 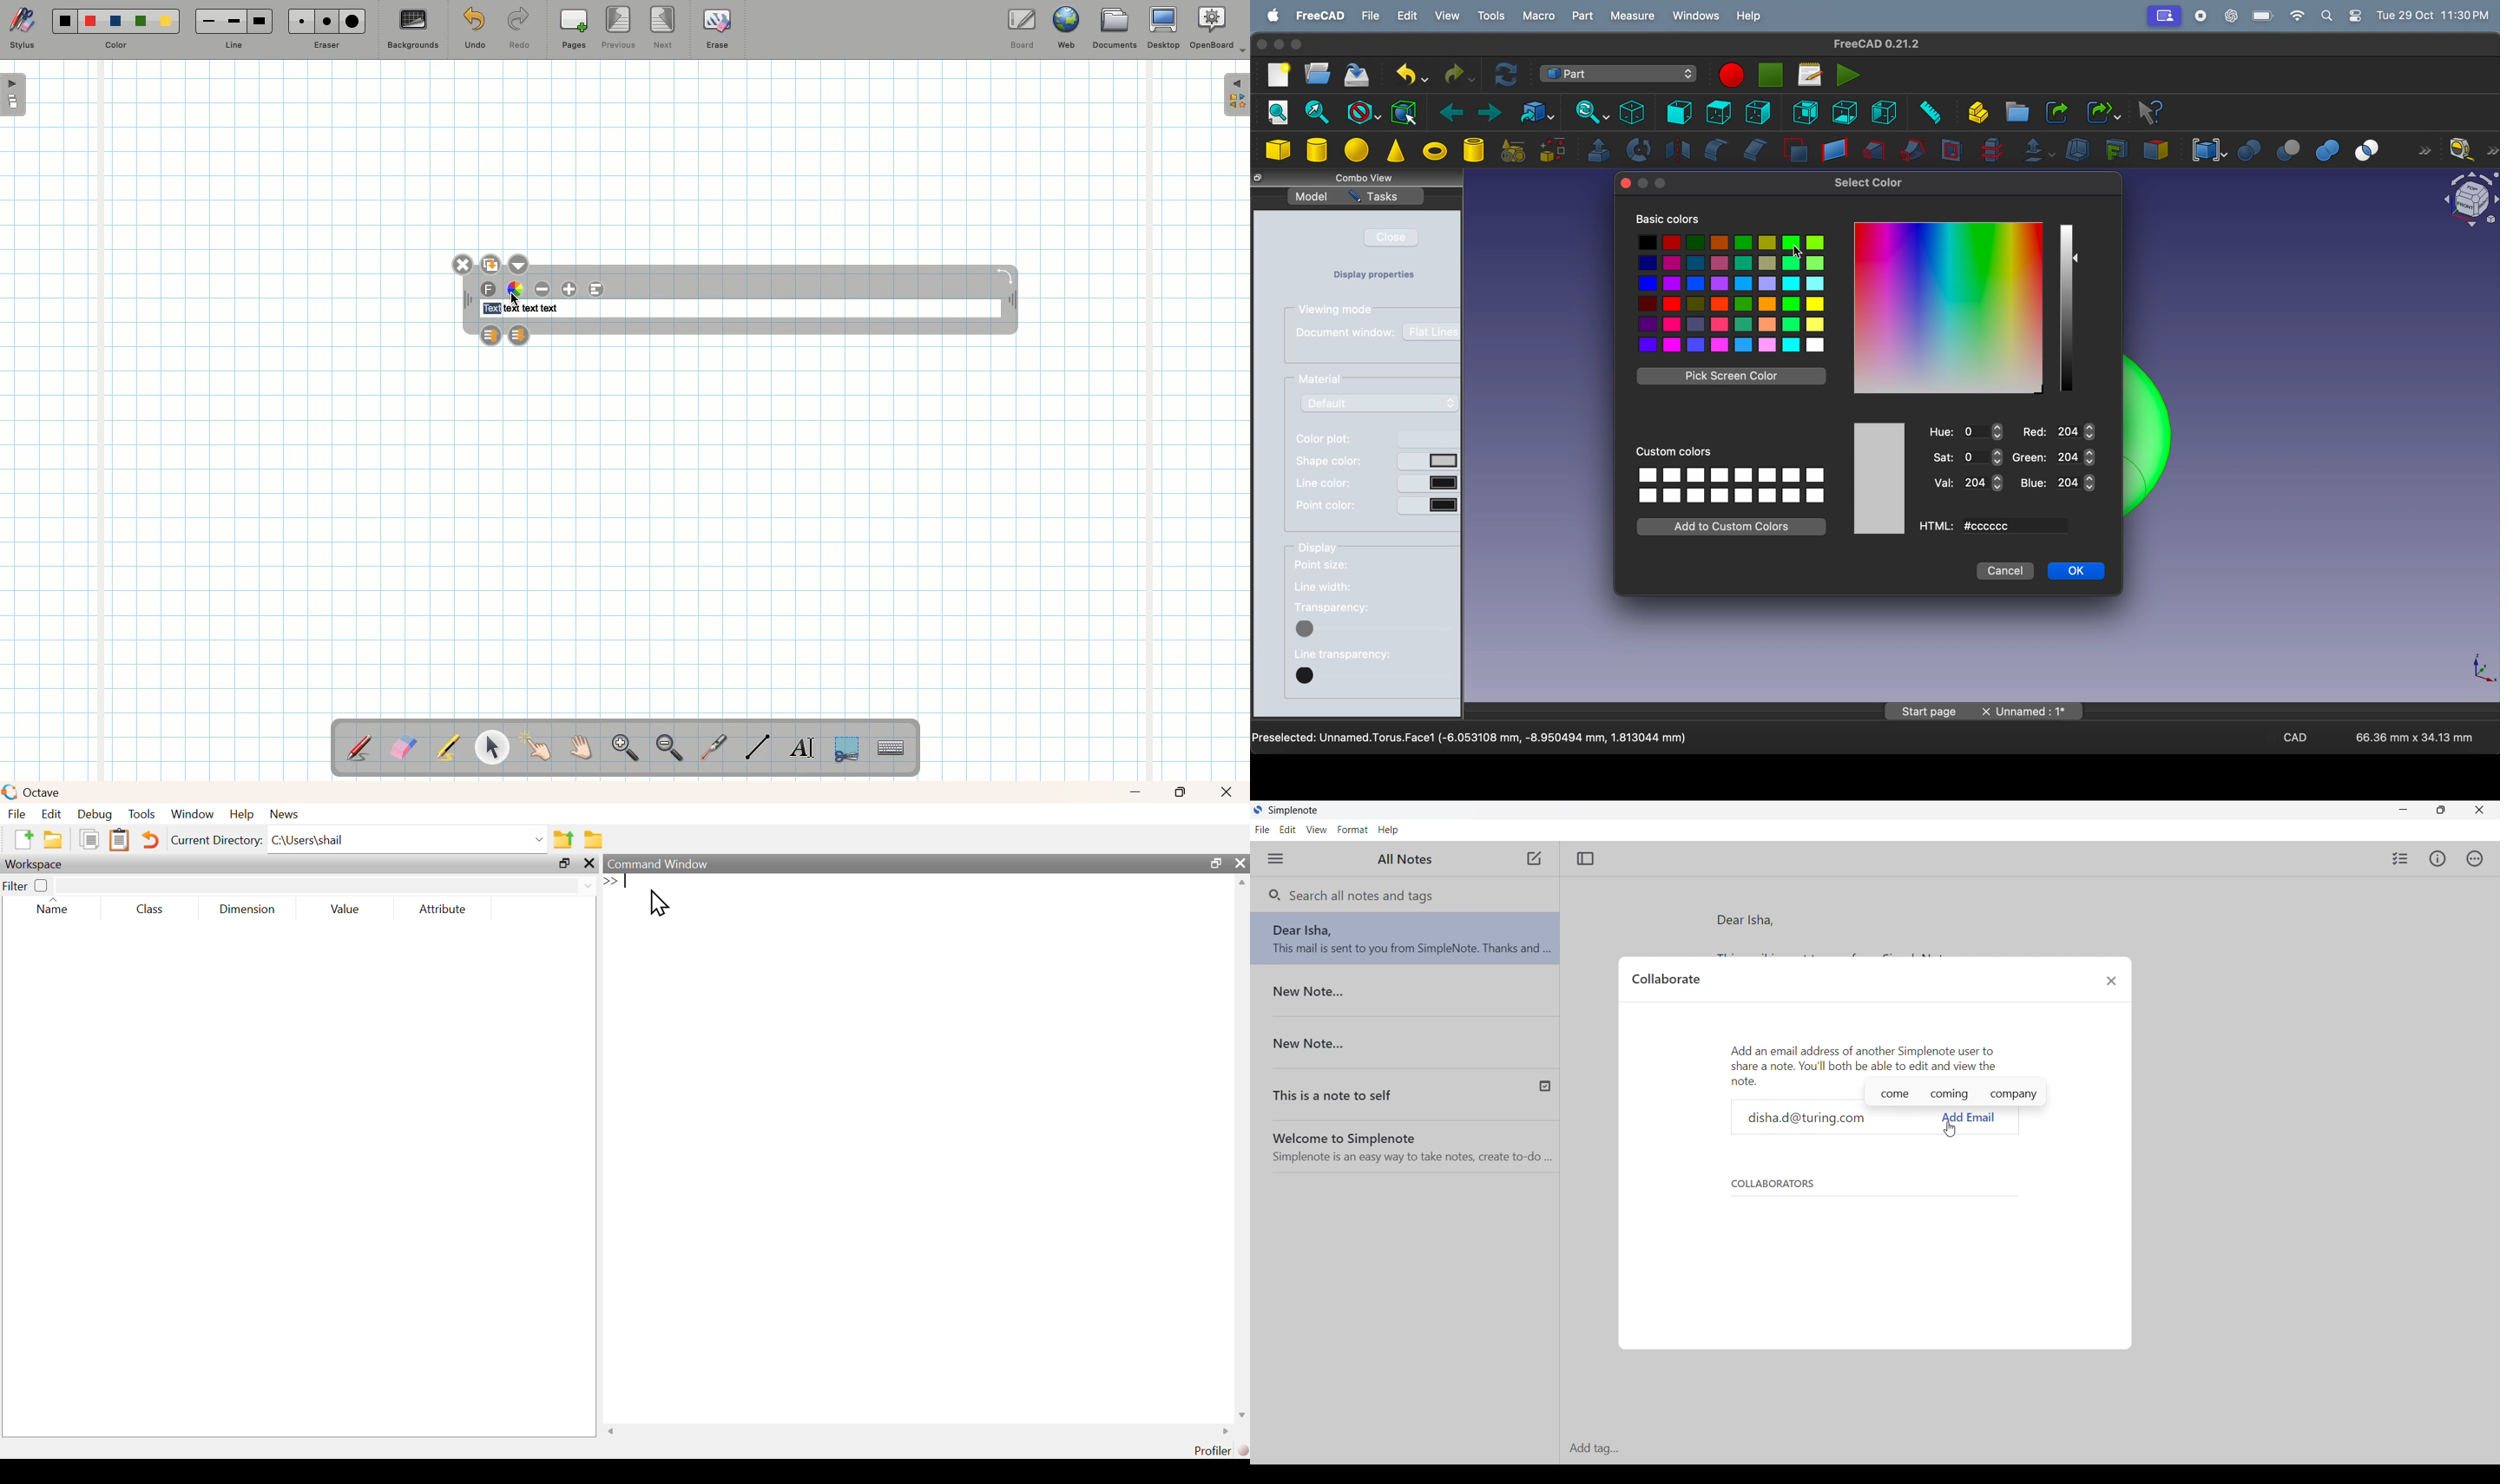 What do you see at coordinates (1375, 629) in the screenshot?
I see `button` at bounding box center [1375, 629].